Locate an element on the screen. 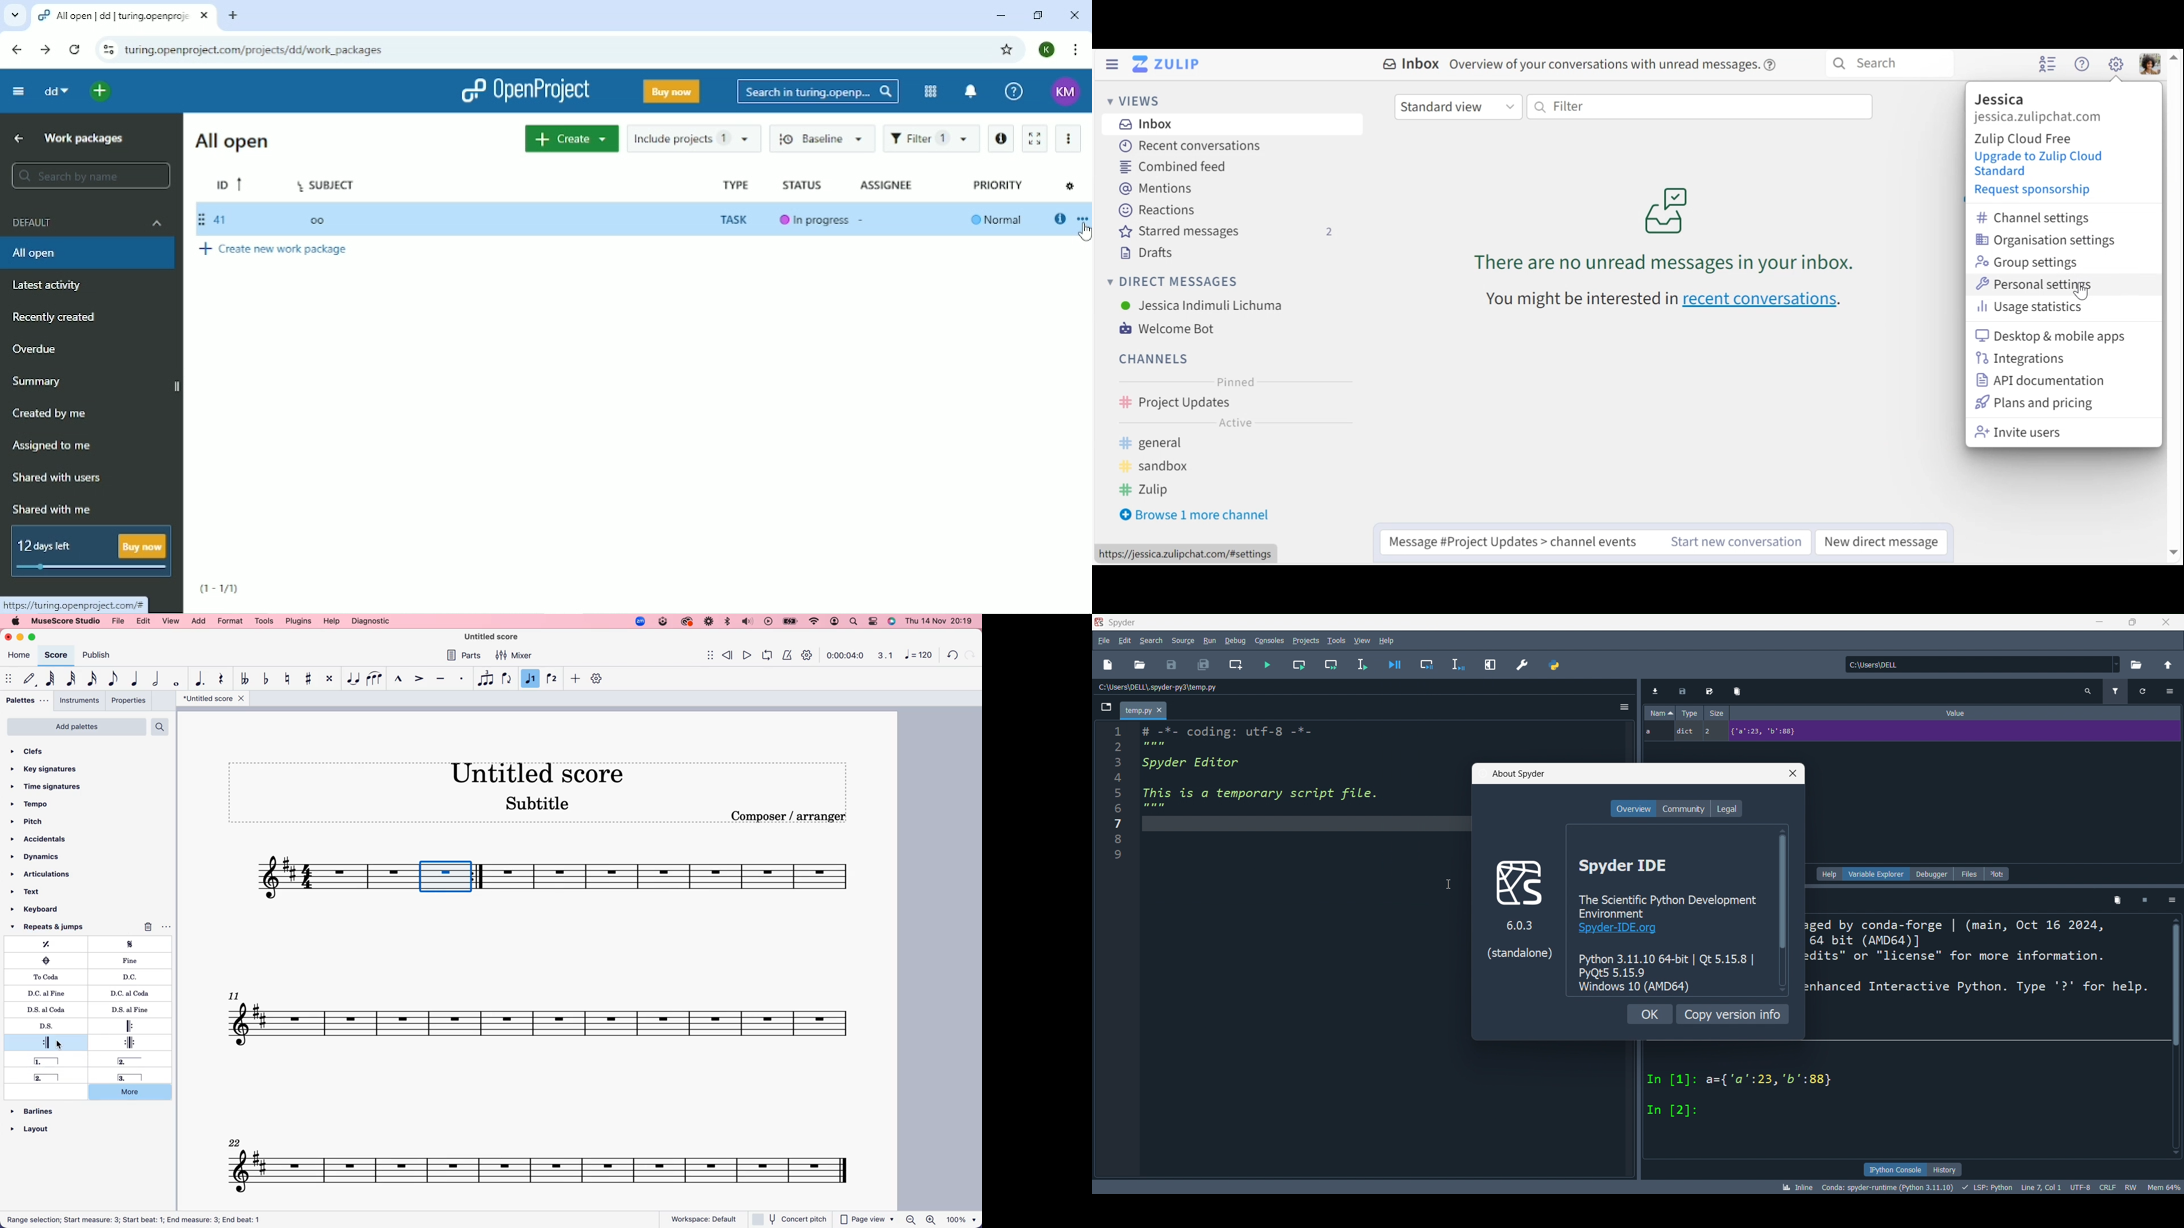 This screenshot has height=1232, width=2184. Organisation name is located at coordinates (2000, 99).